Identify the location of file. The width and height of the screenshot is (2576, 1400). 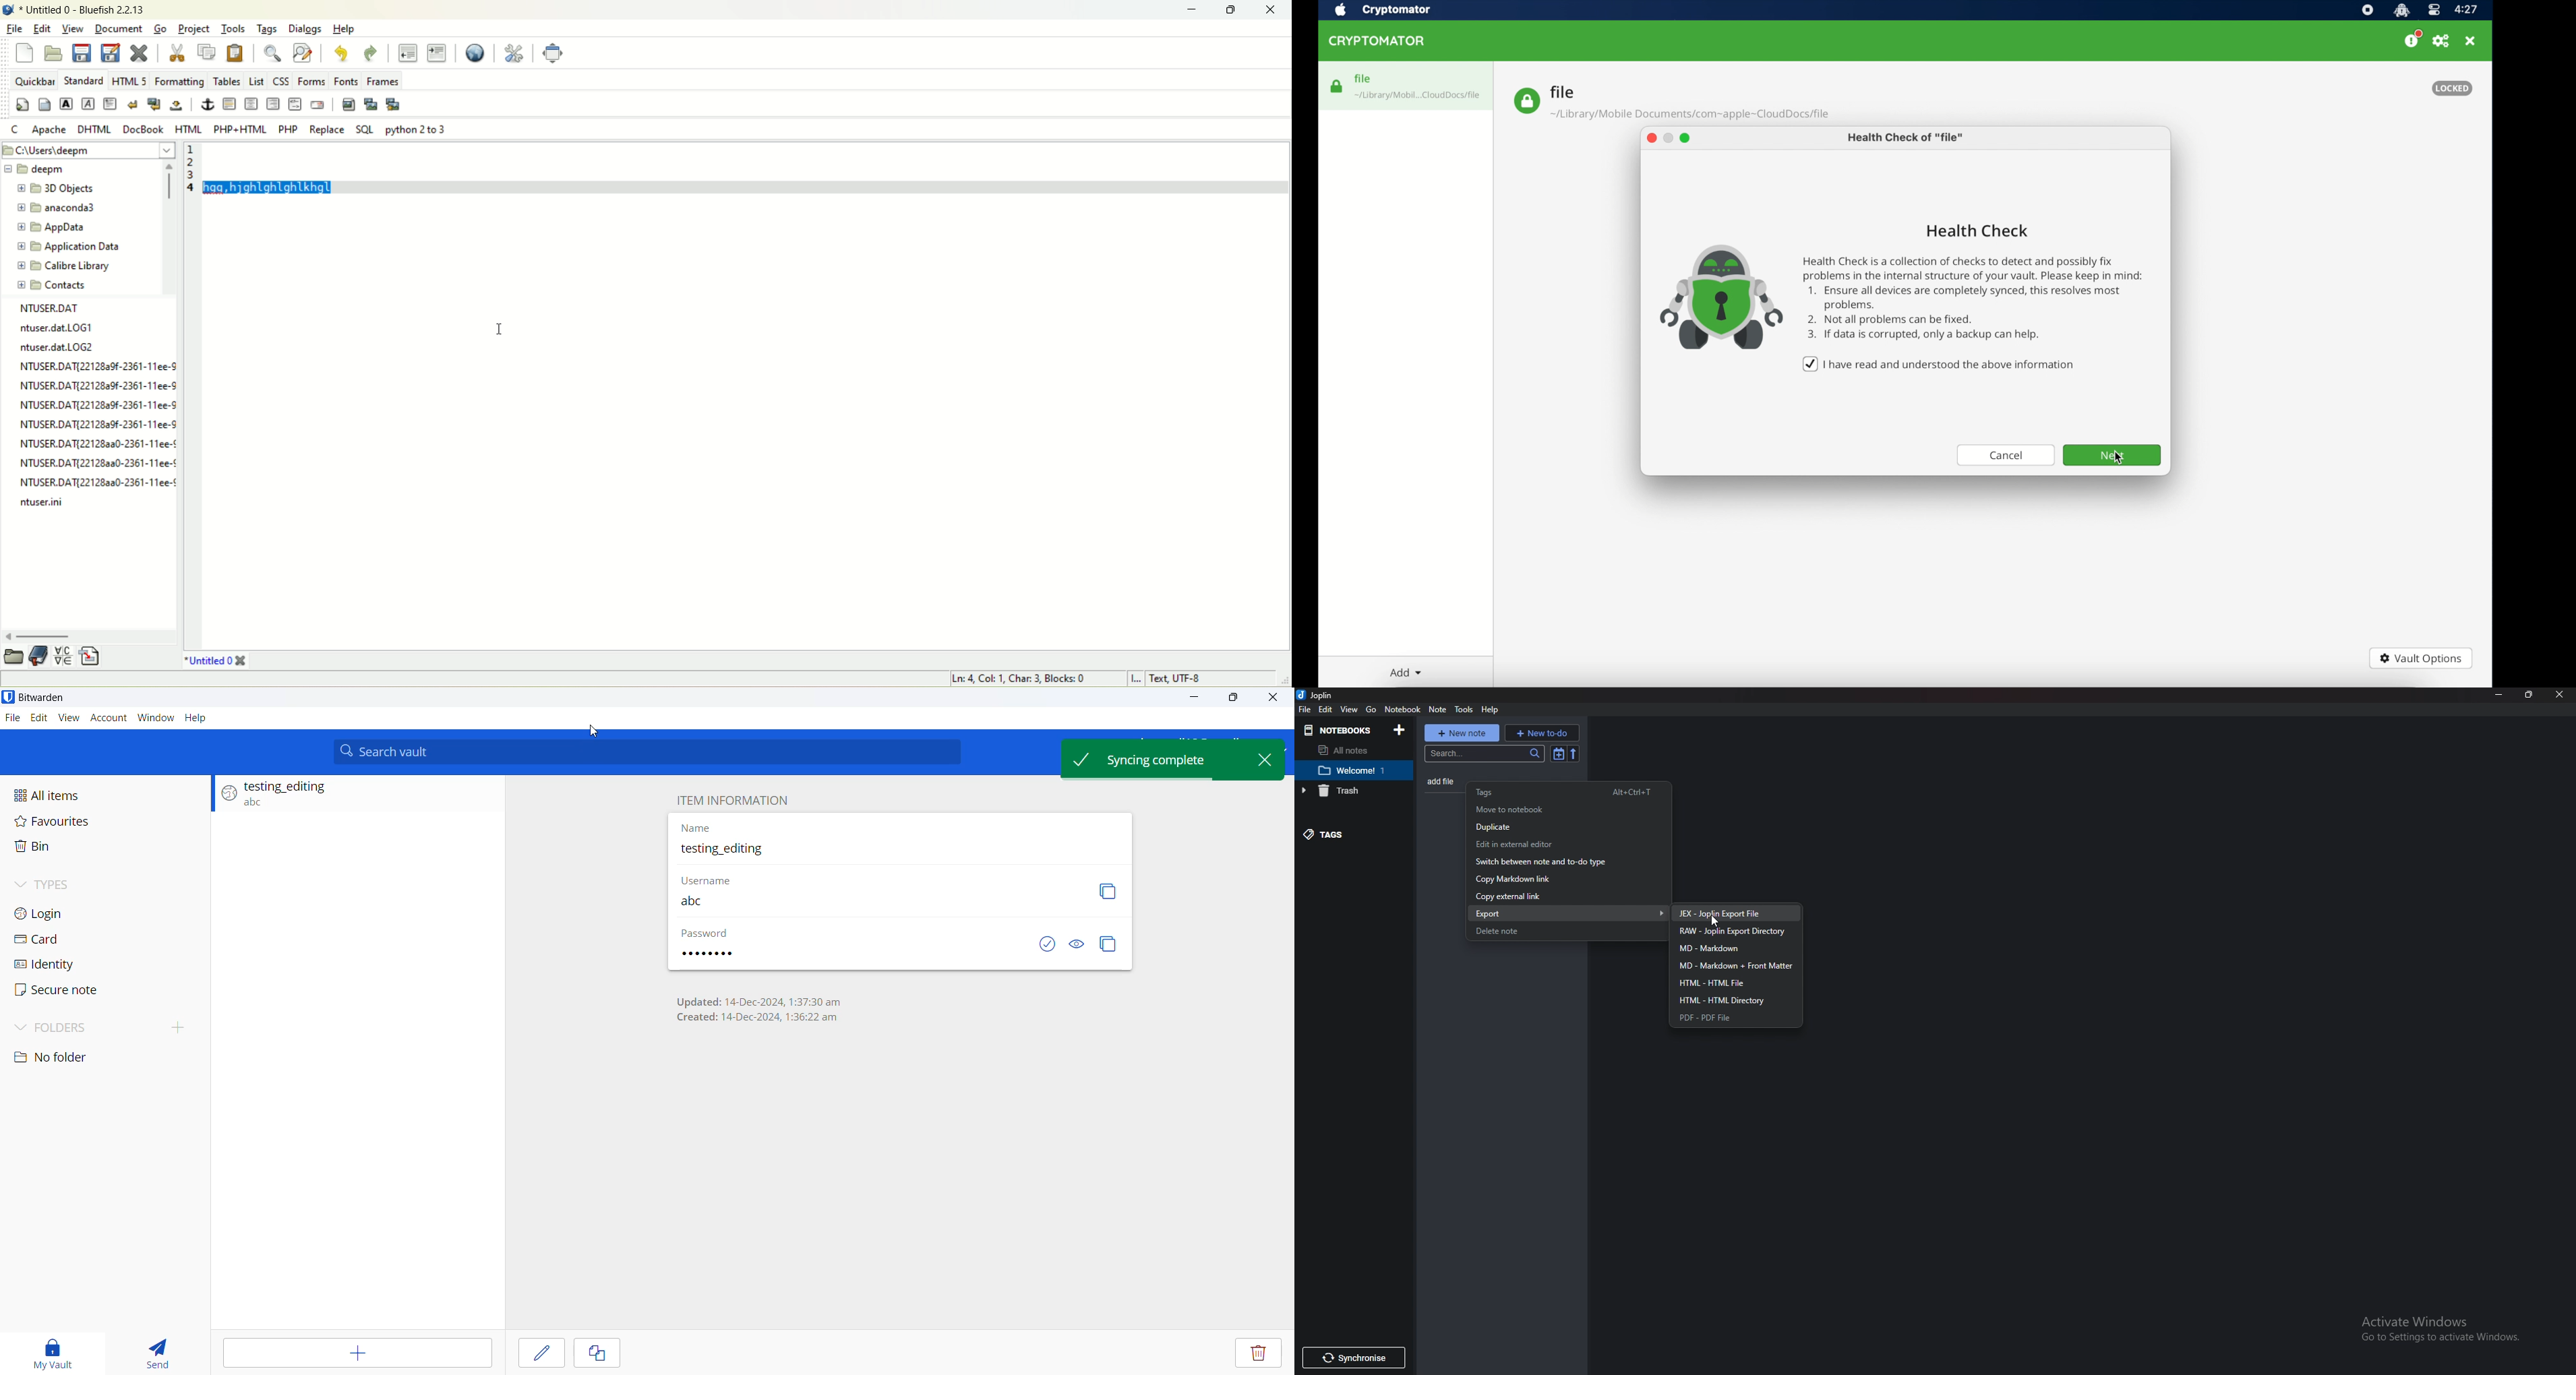
(14, 30).